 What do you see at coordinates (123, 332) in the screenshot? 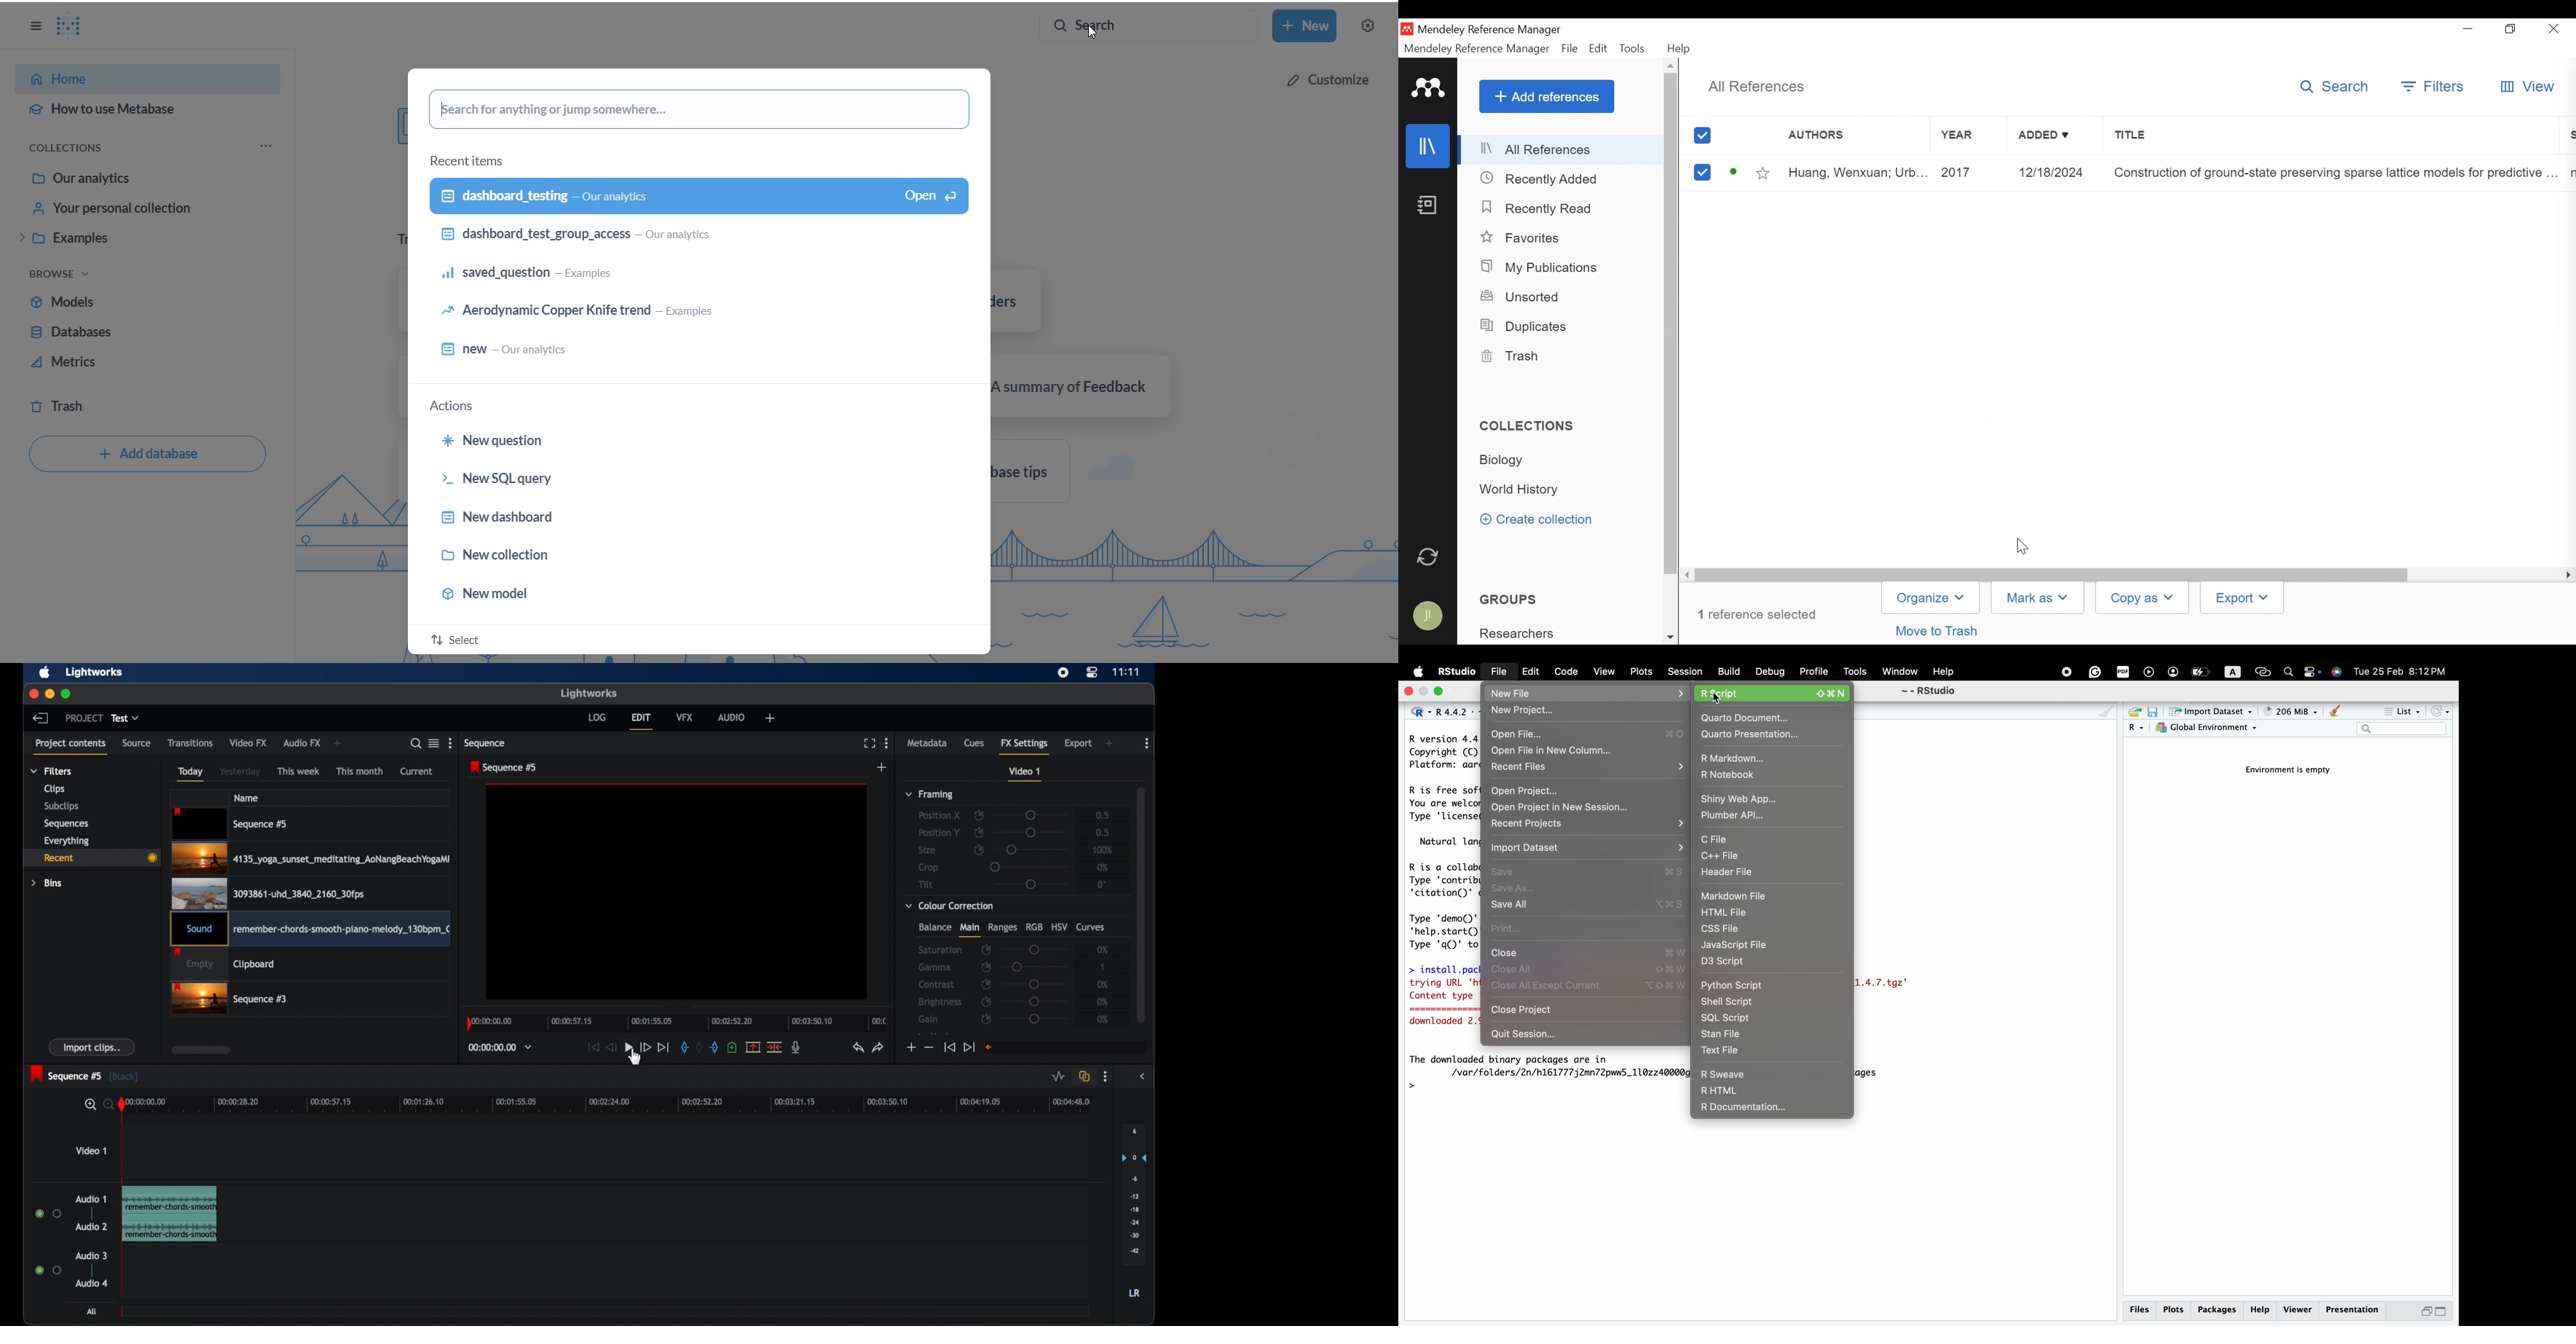
I see `databases` at bounding box center [123, 332].